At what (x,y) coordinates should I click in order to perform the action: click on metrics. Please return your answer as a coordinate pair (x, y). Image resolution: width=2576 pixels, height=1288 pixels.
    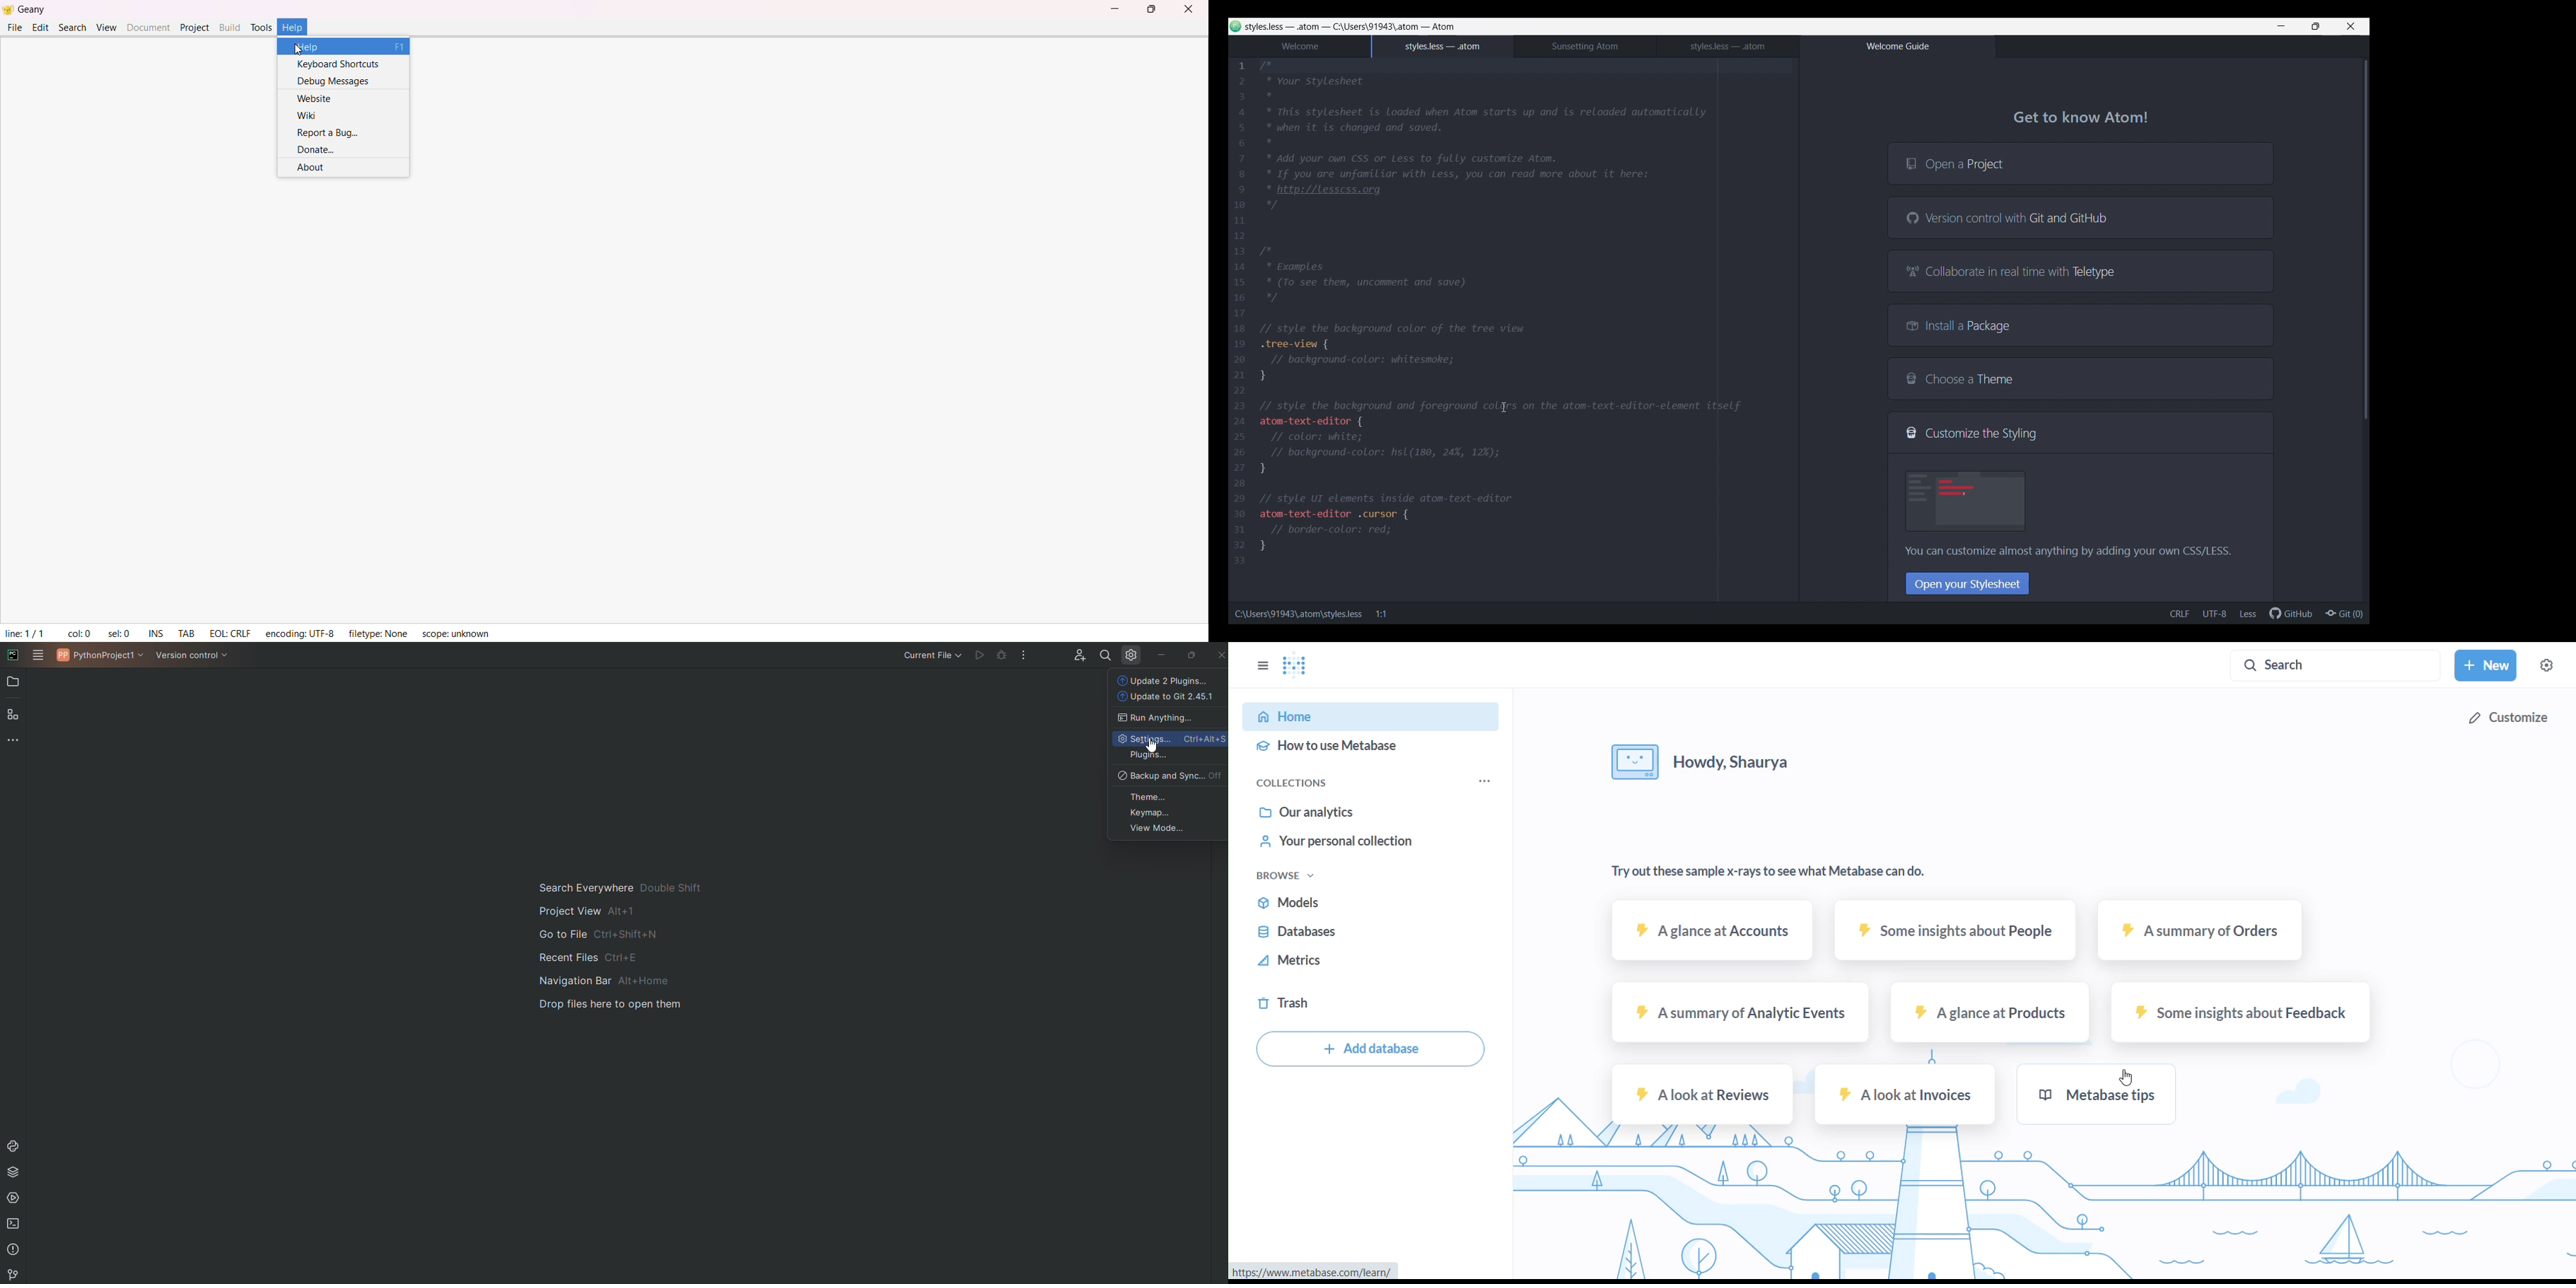
    Looking at the image, I should click on (1326, 963).